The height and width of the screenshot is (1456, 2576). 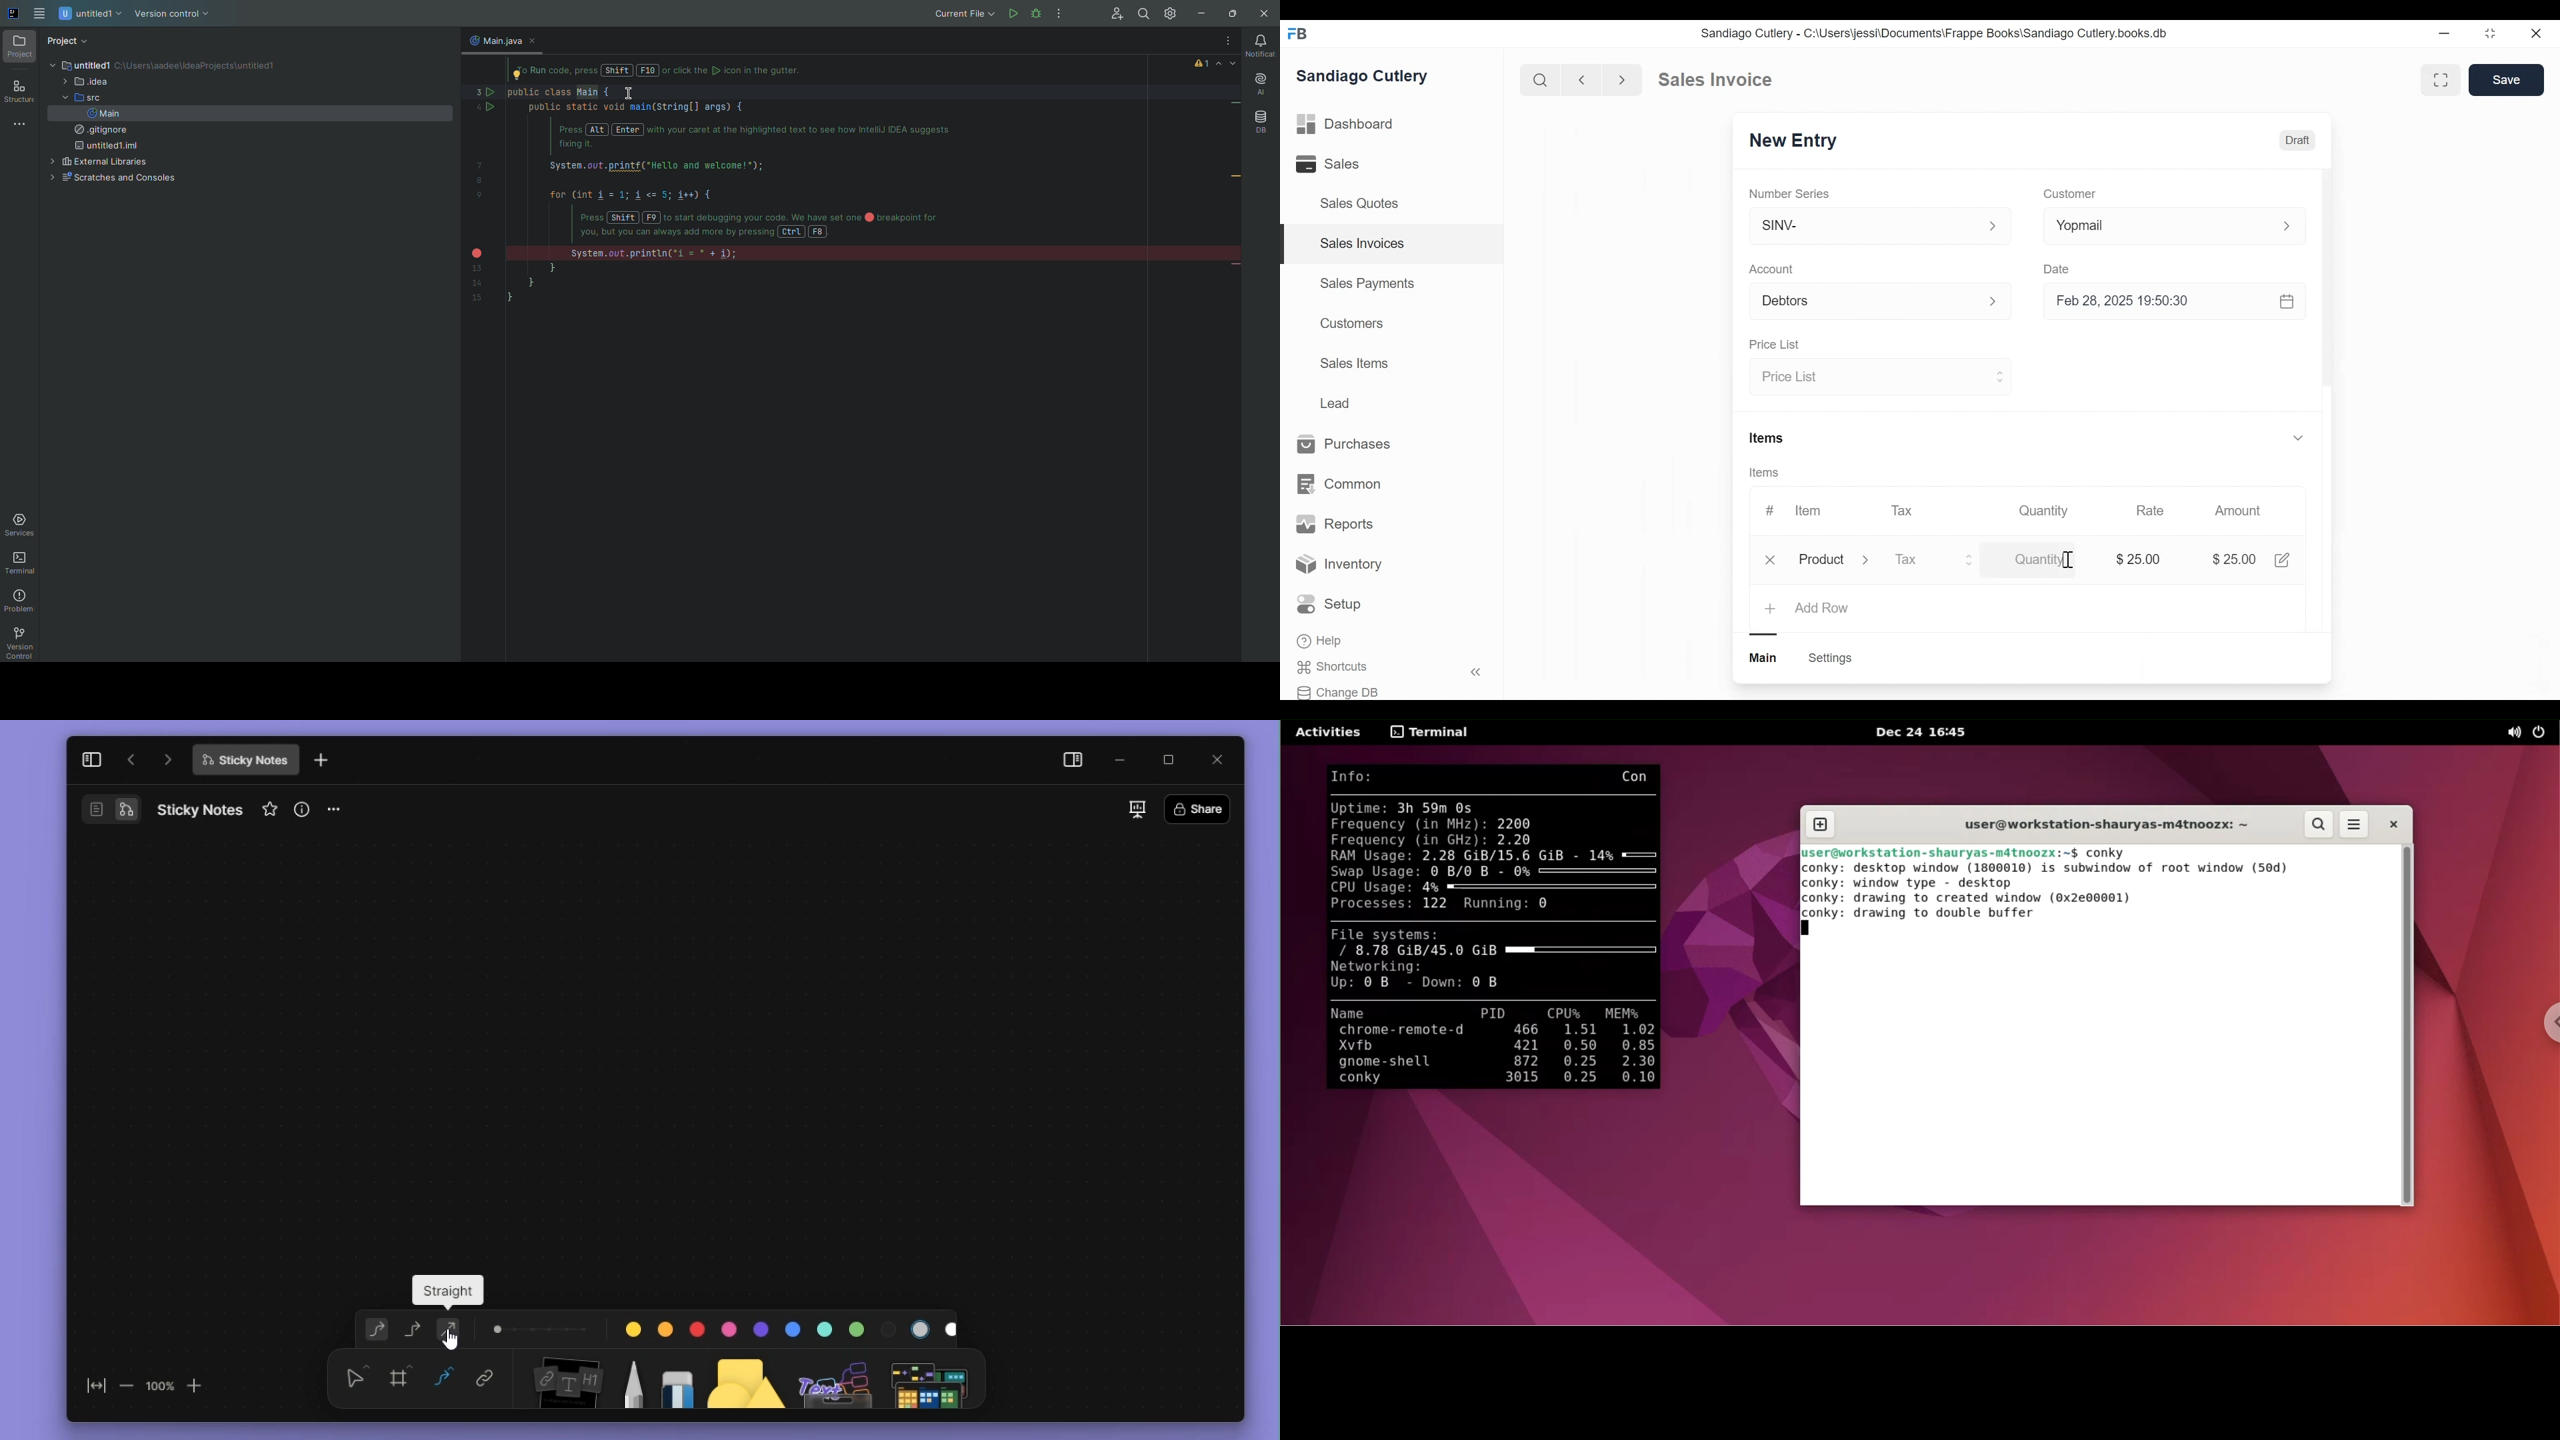 I want to click on product, so click(x=1821, y=562).